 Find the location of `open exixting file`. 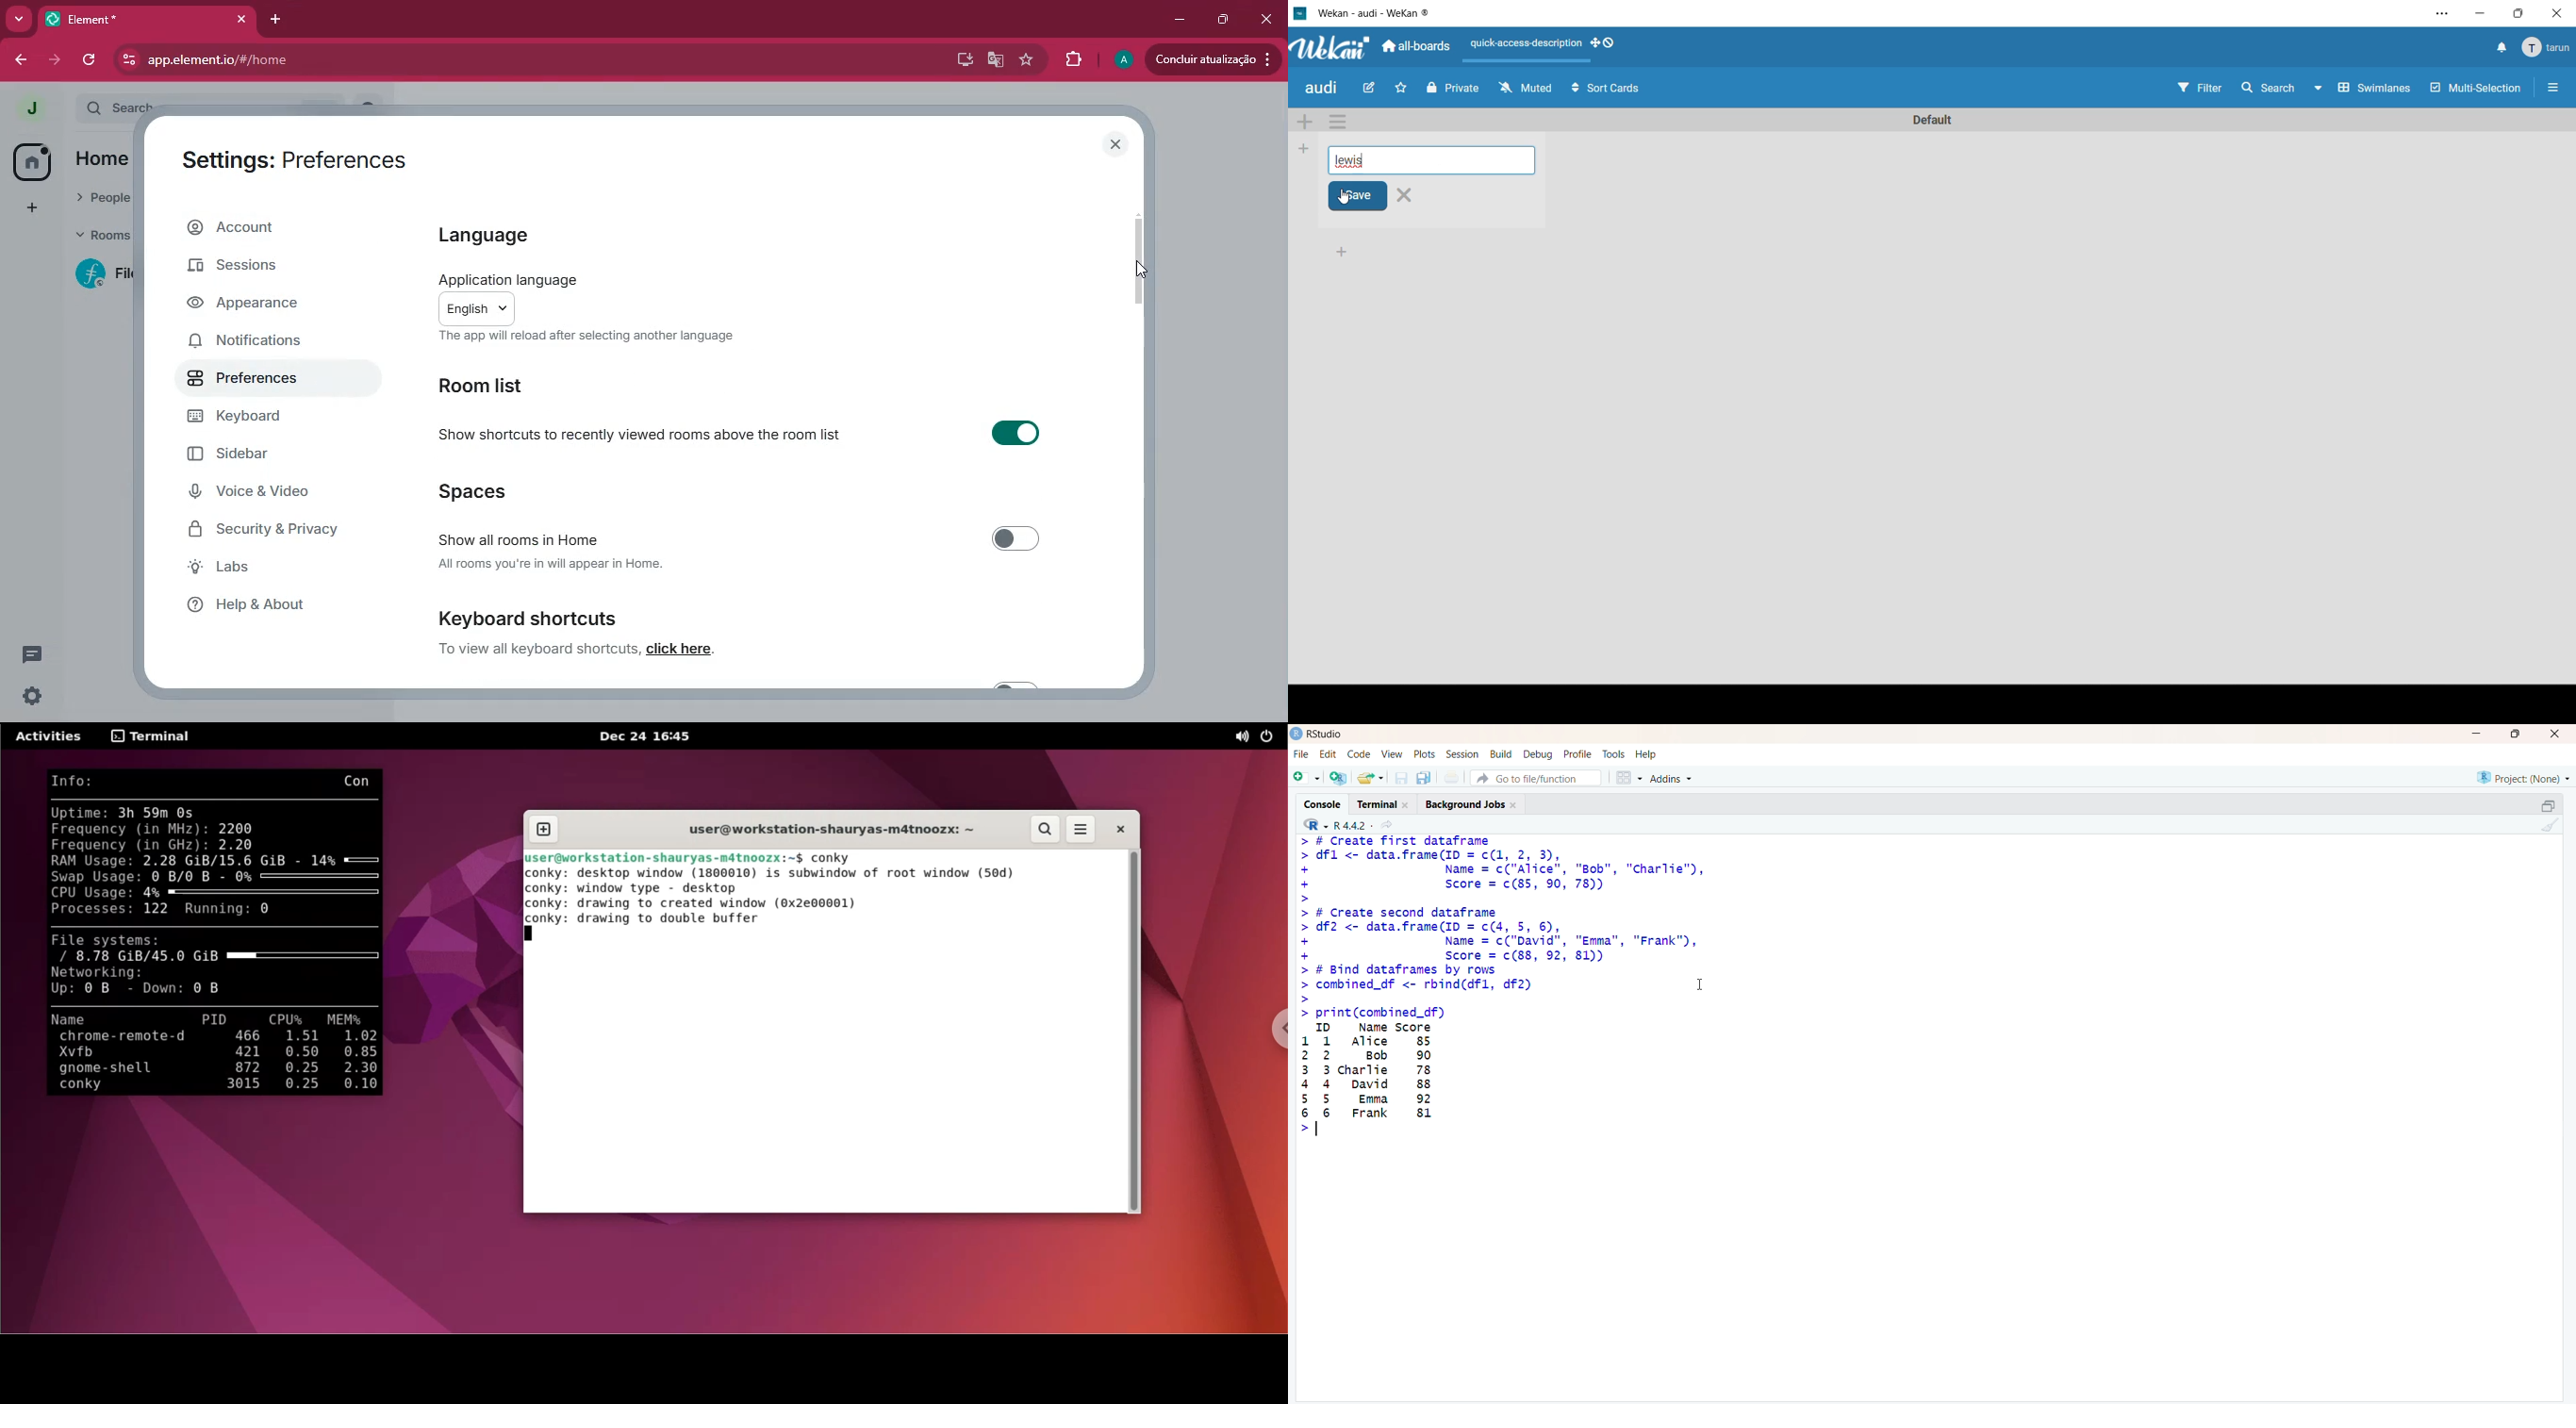

open exixting file is located at coordinates (1372, 778).